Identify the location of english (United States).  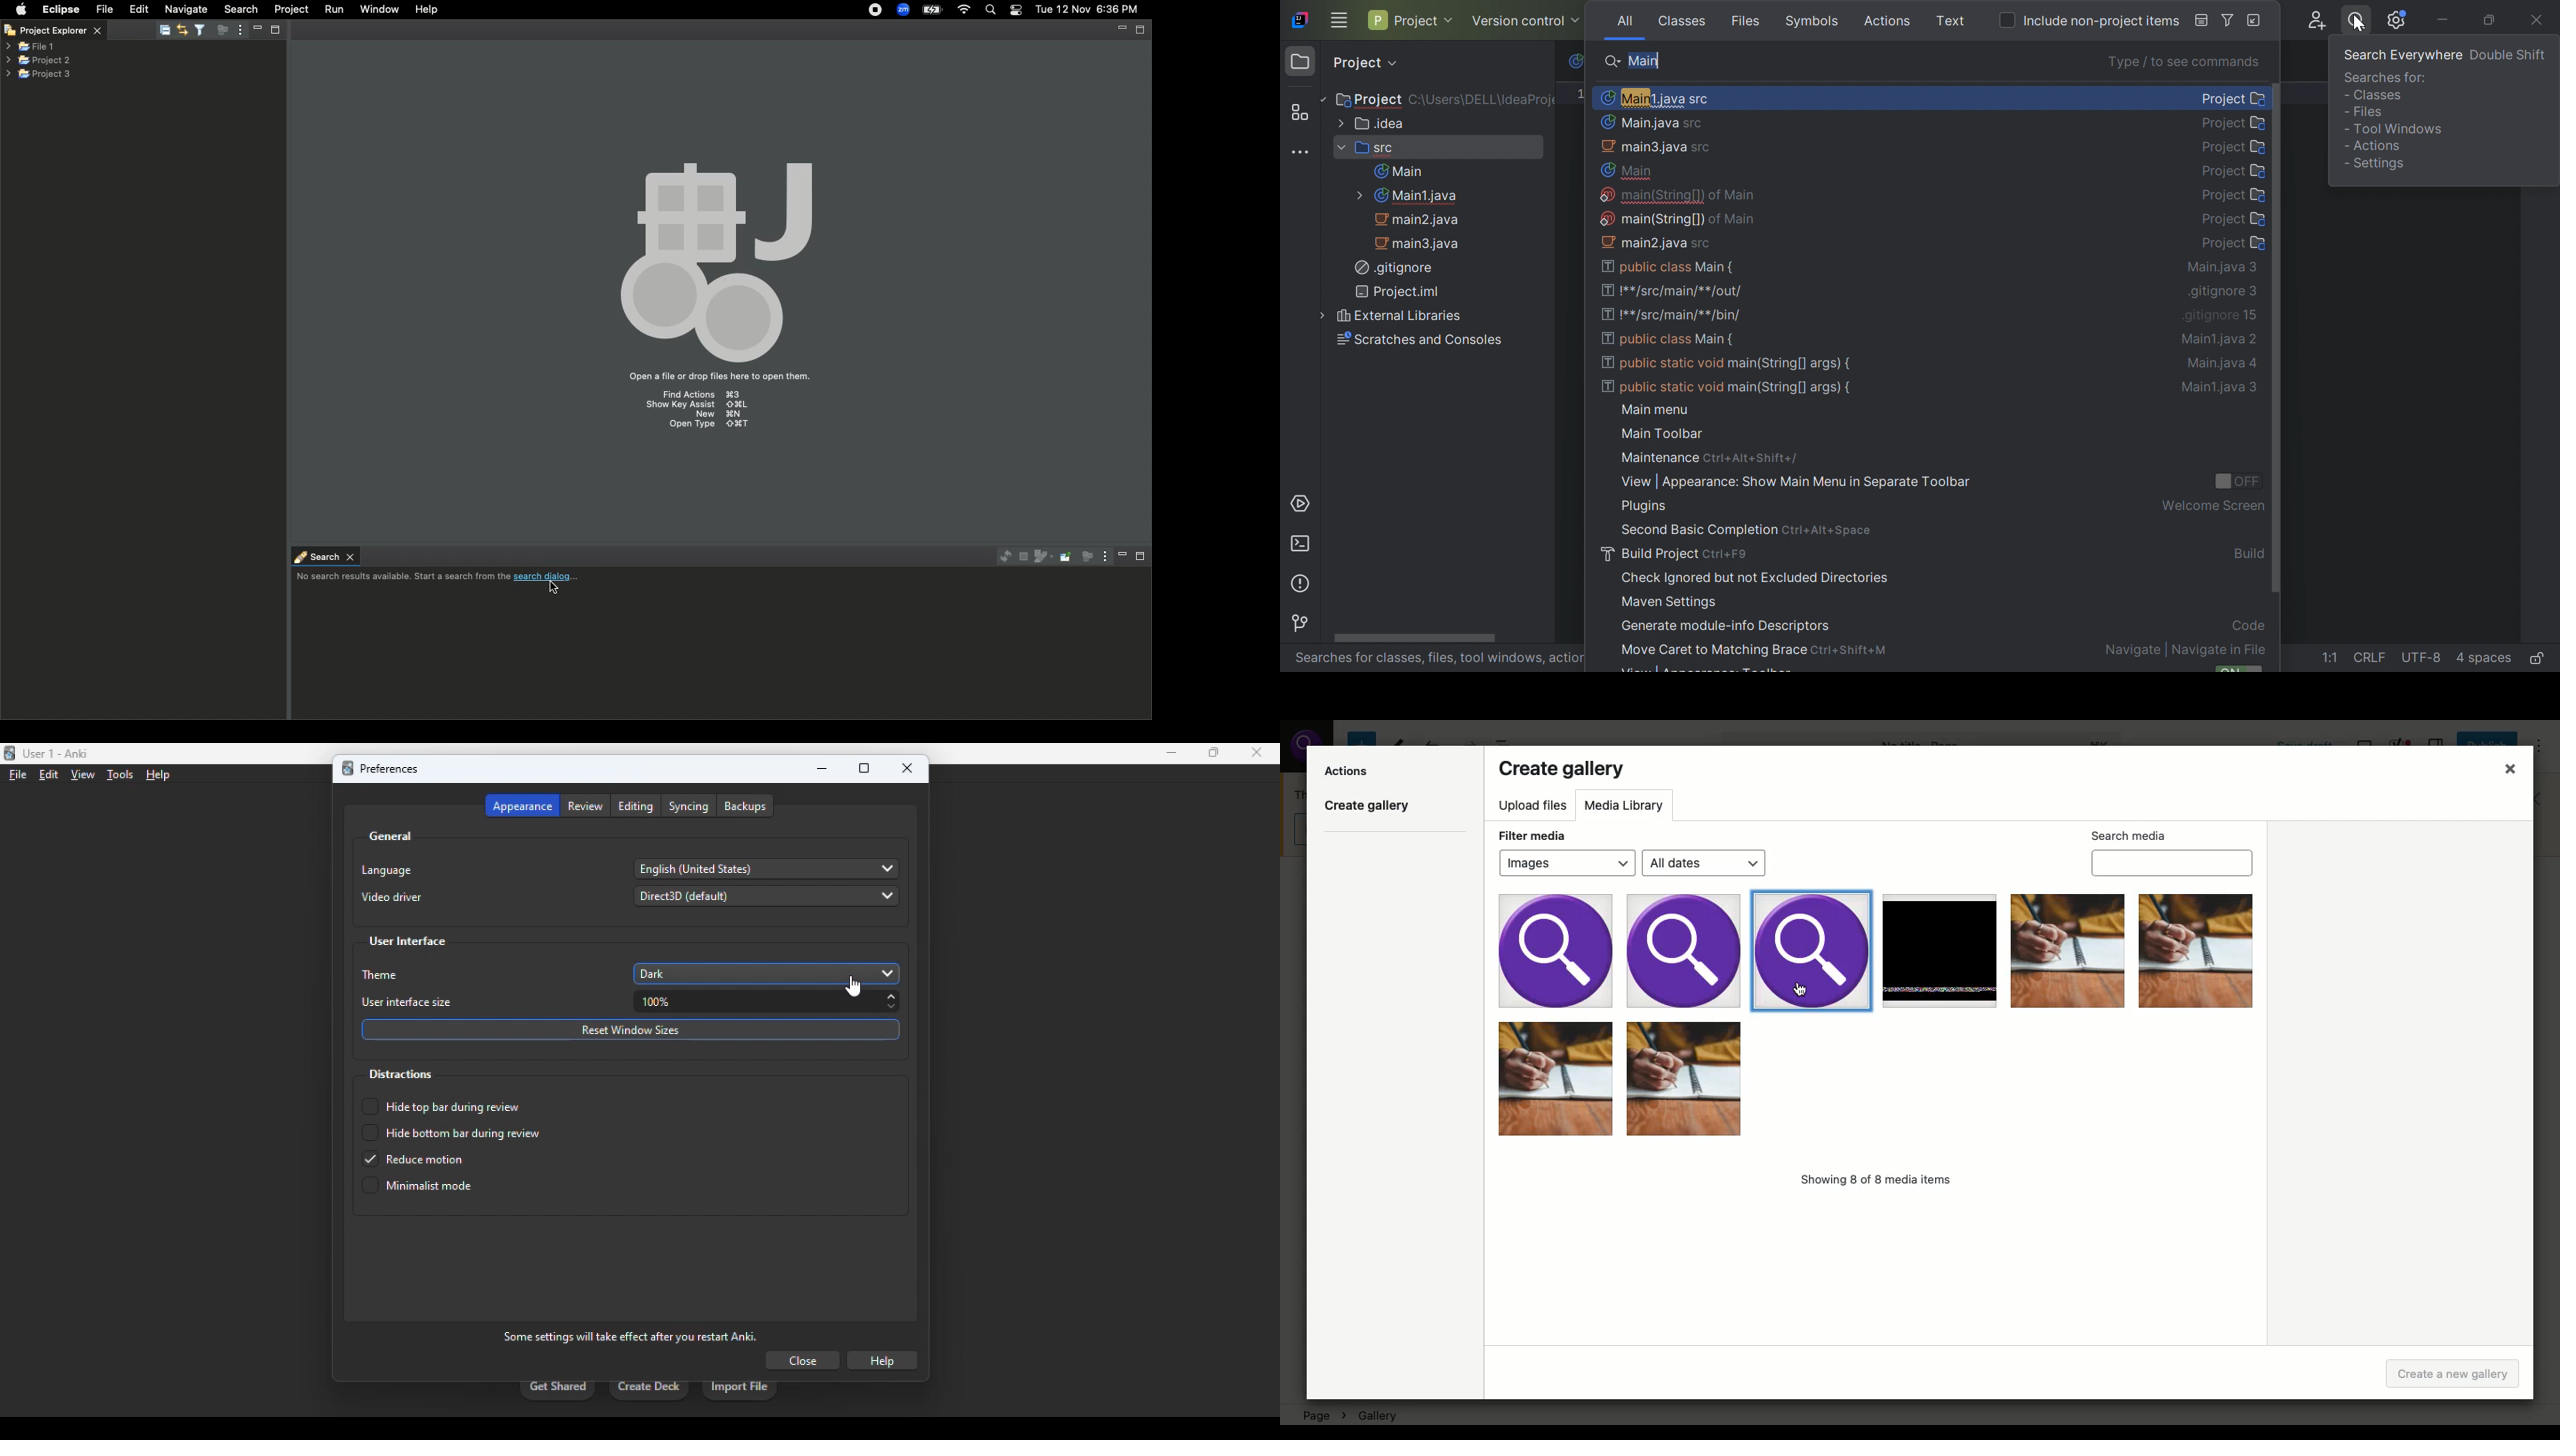
(768, 869).